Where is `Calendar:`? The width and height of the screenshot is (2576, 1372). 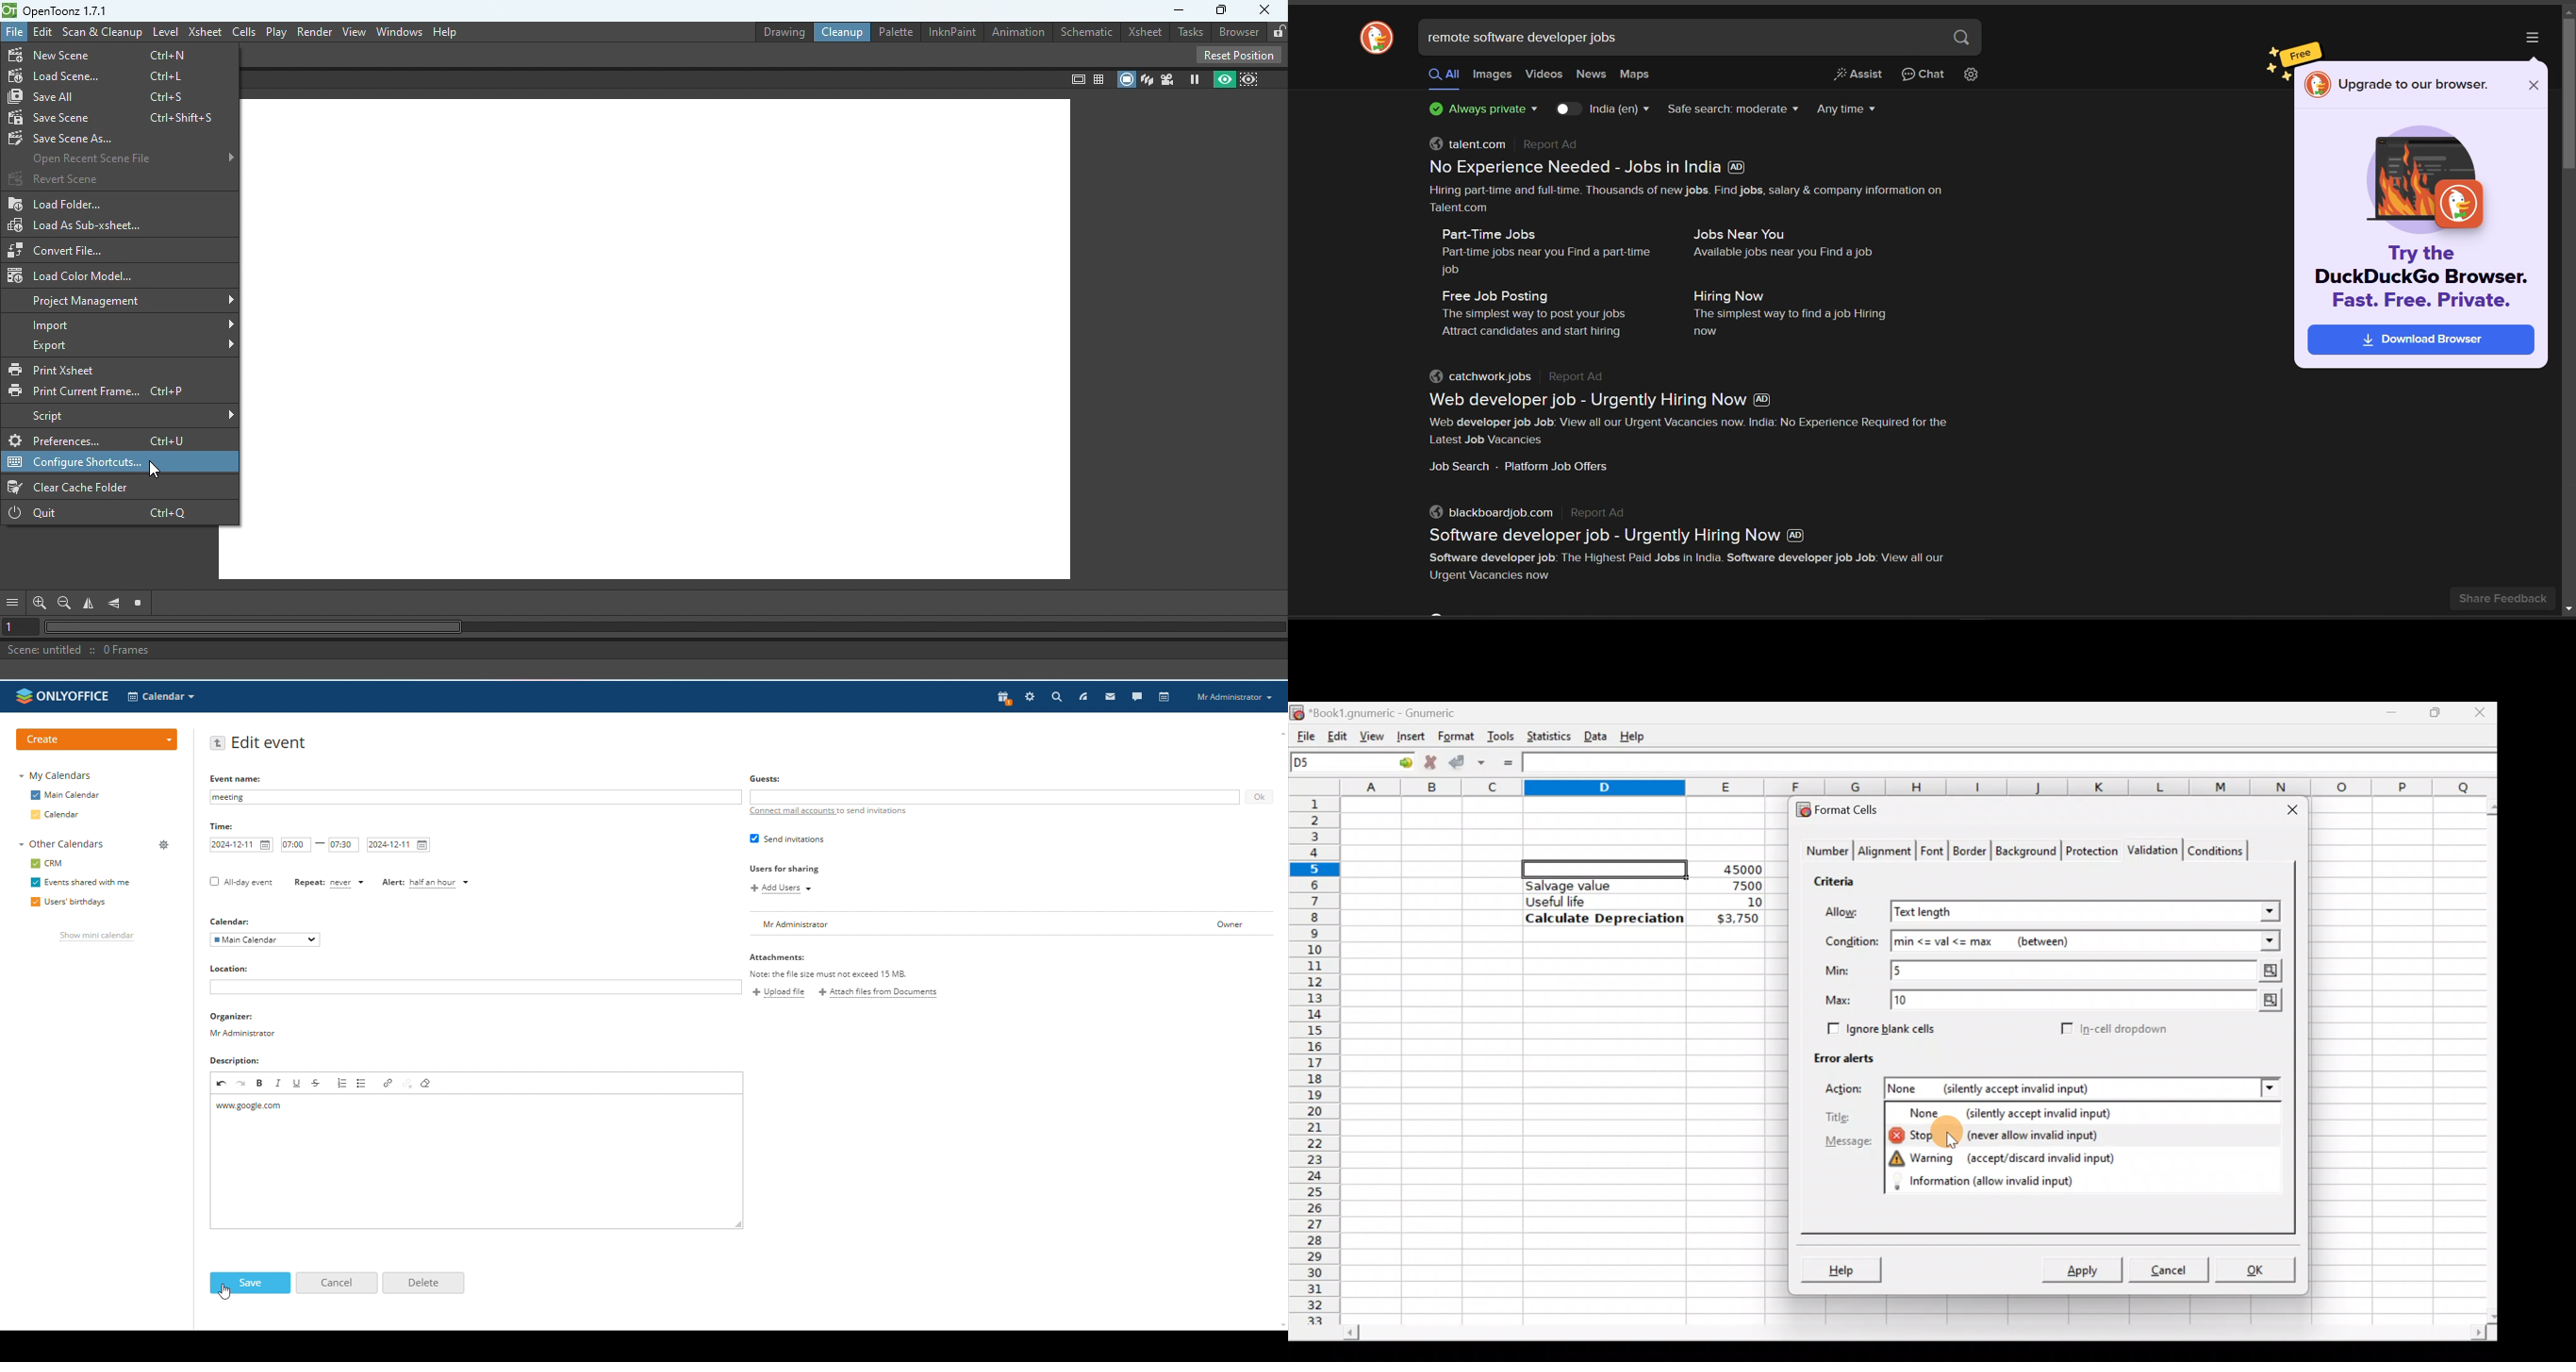 Calendar: is located at coordinates (230, 921).